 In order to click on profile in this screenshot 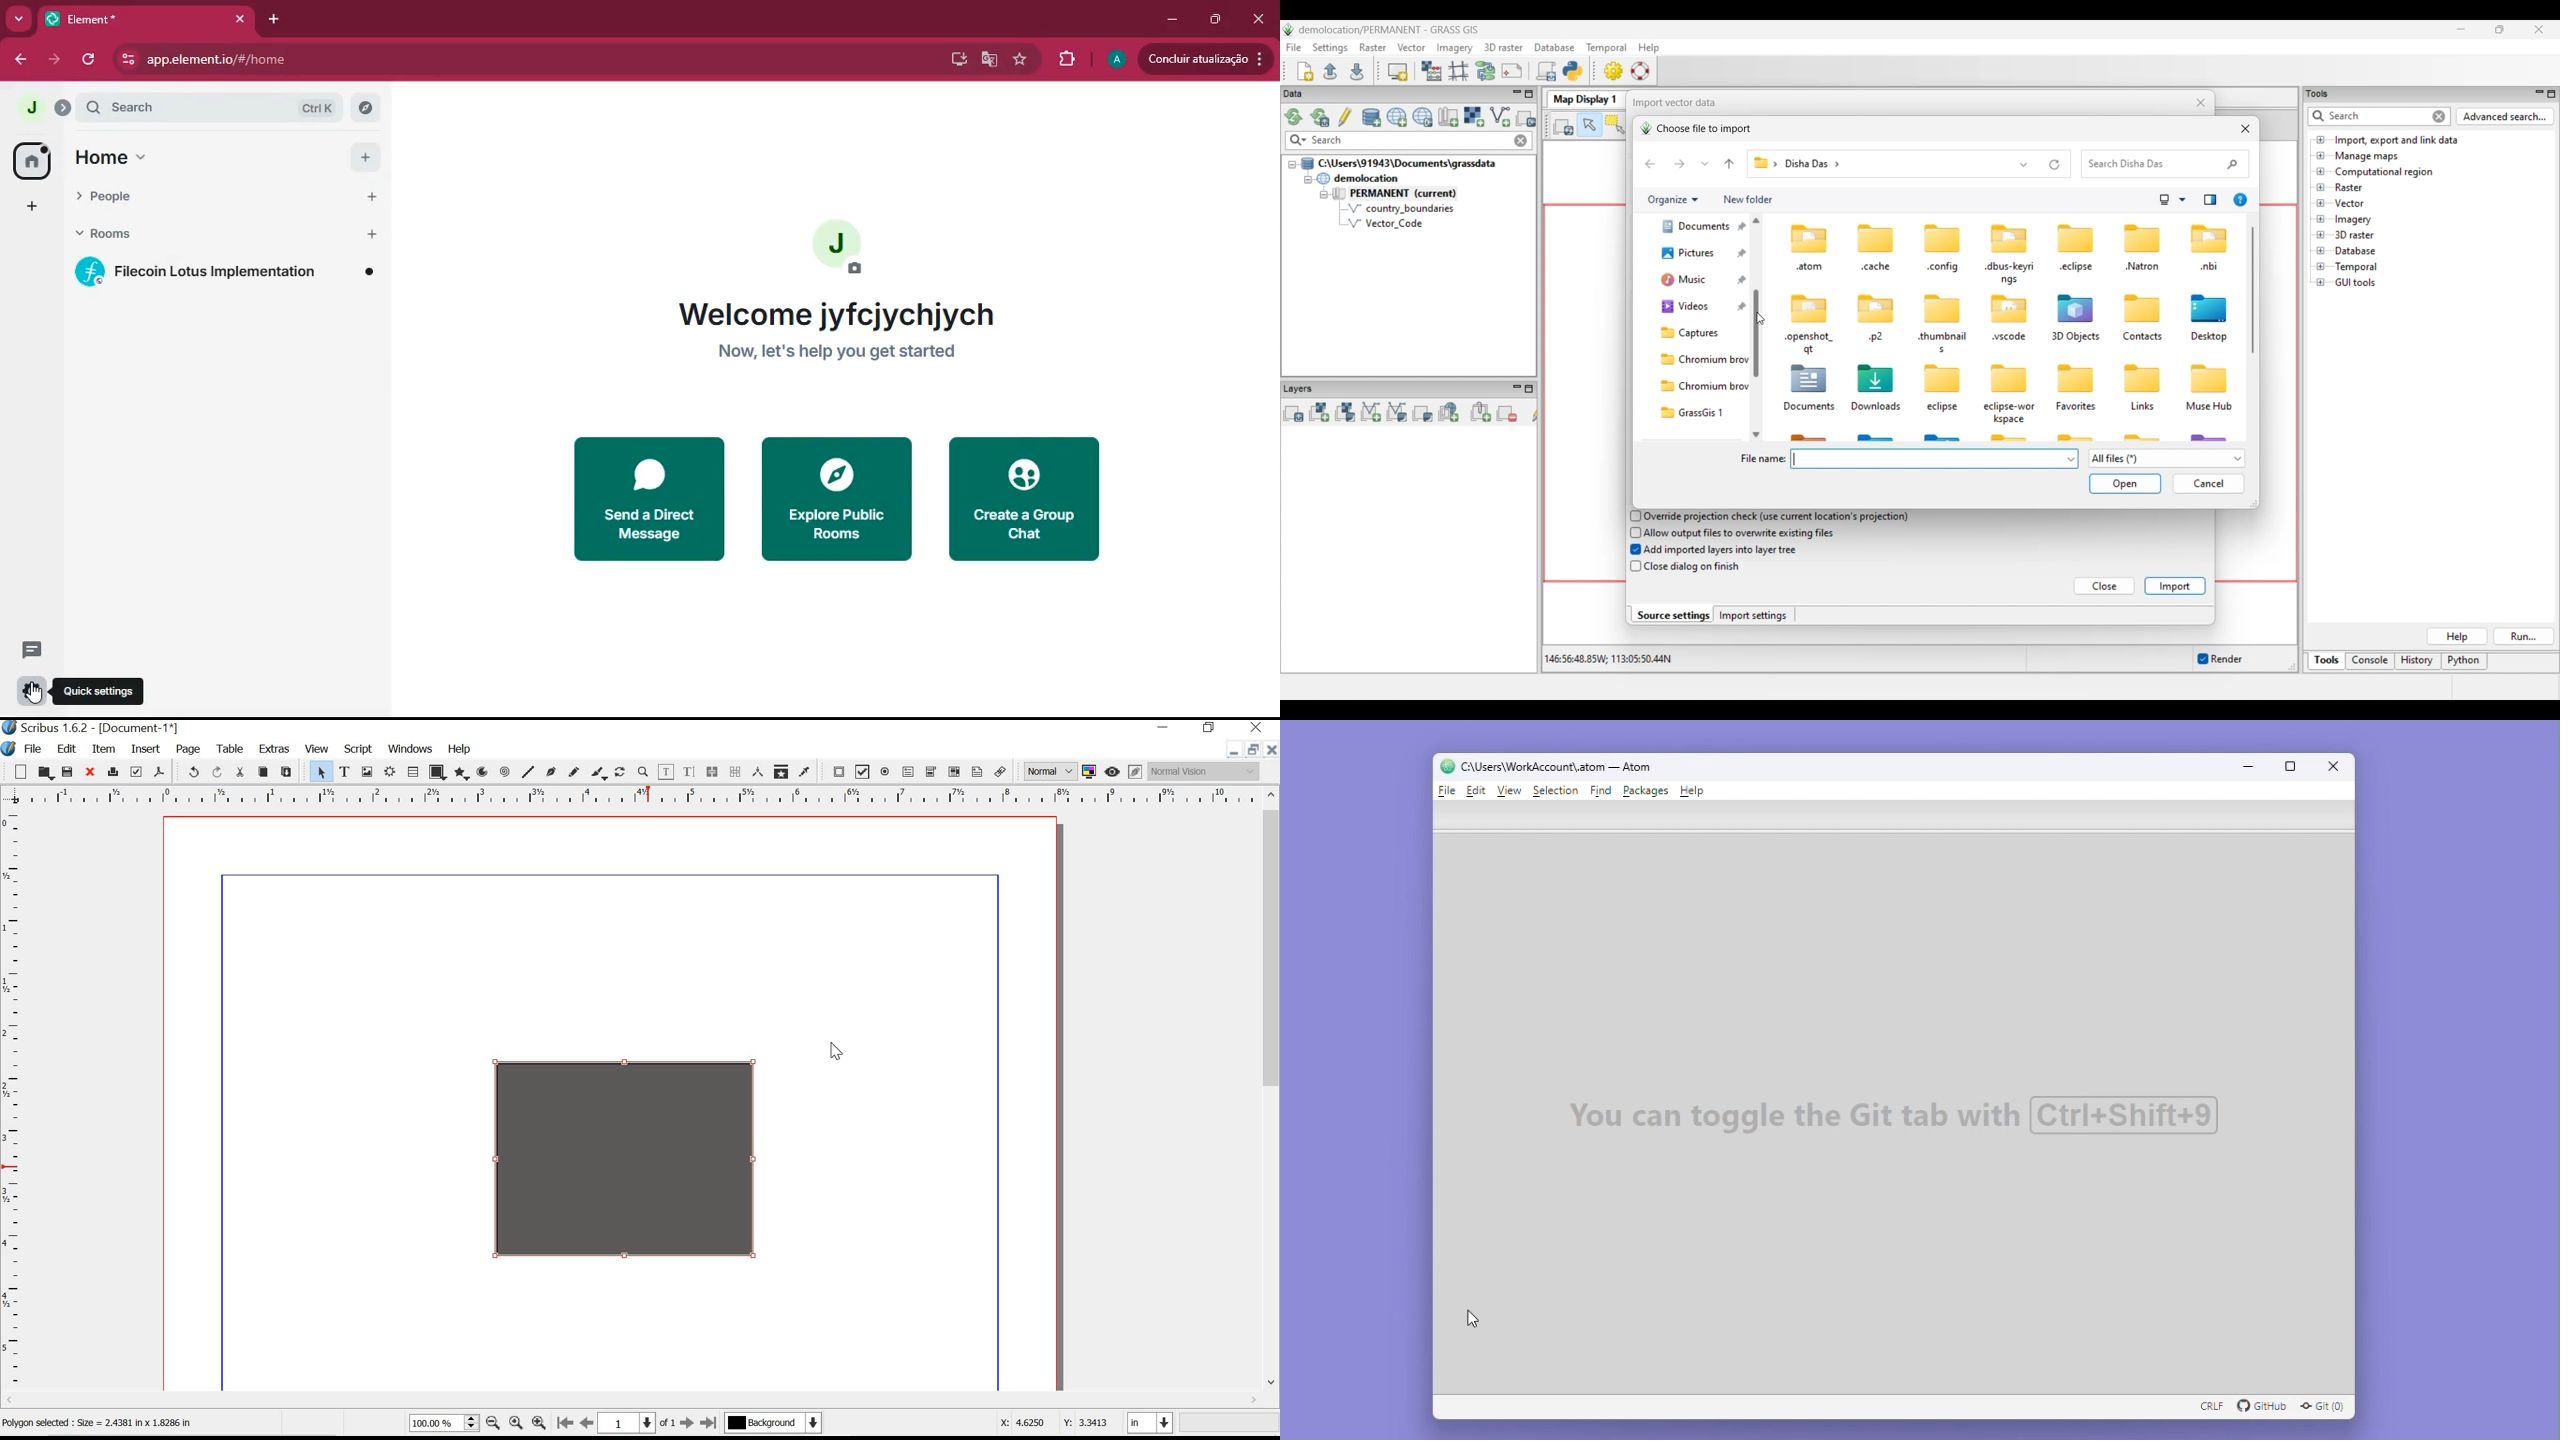, I will do `click(1116, 61)`.